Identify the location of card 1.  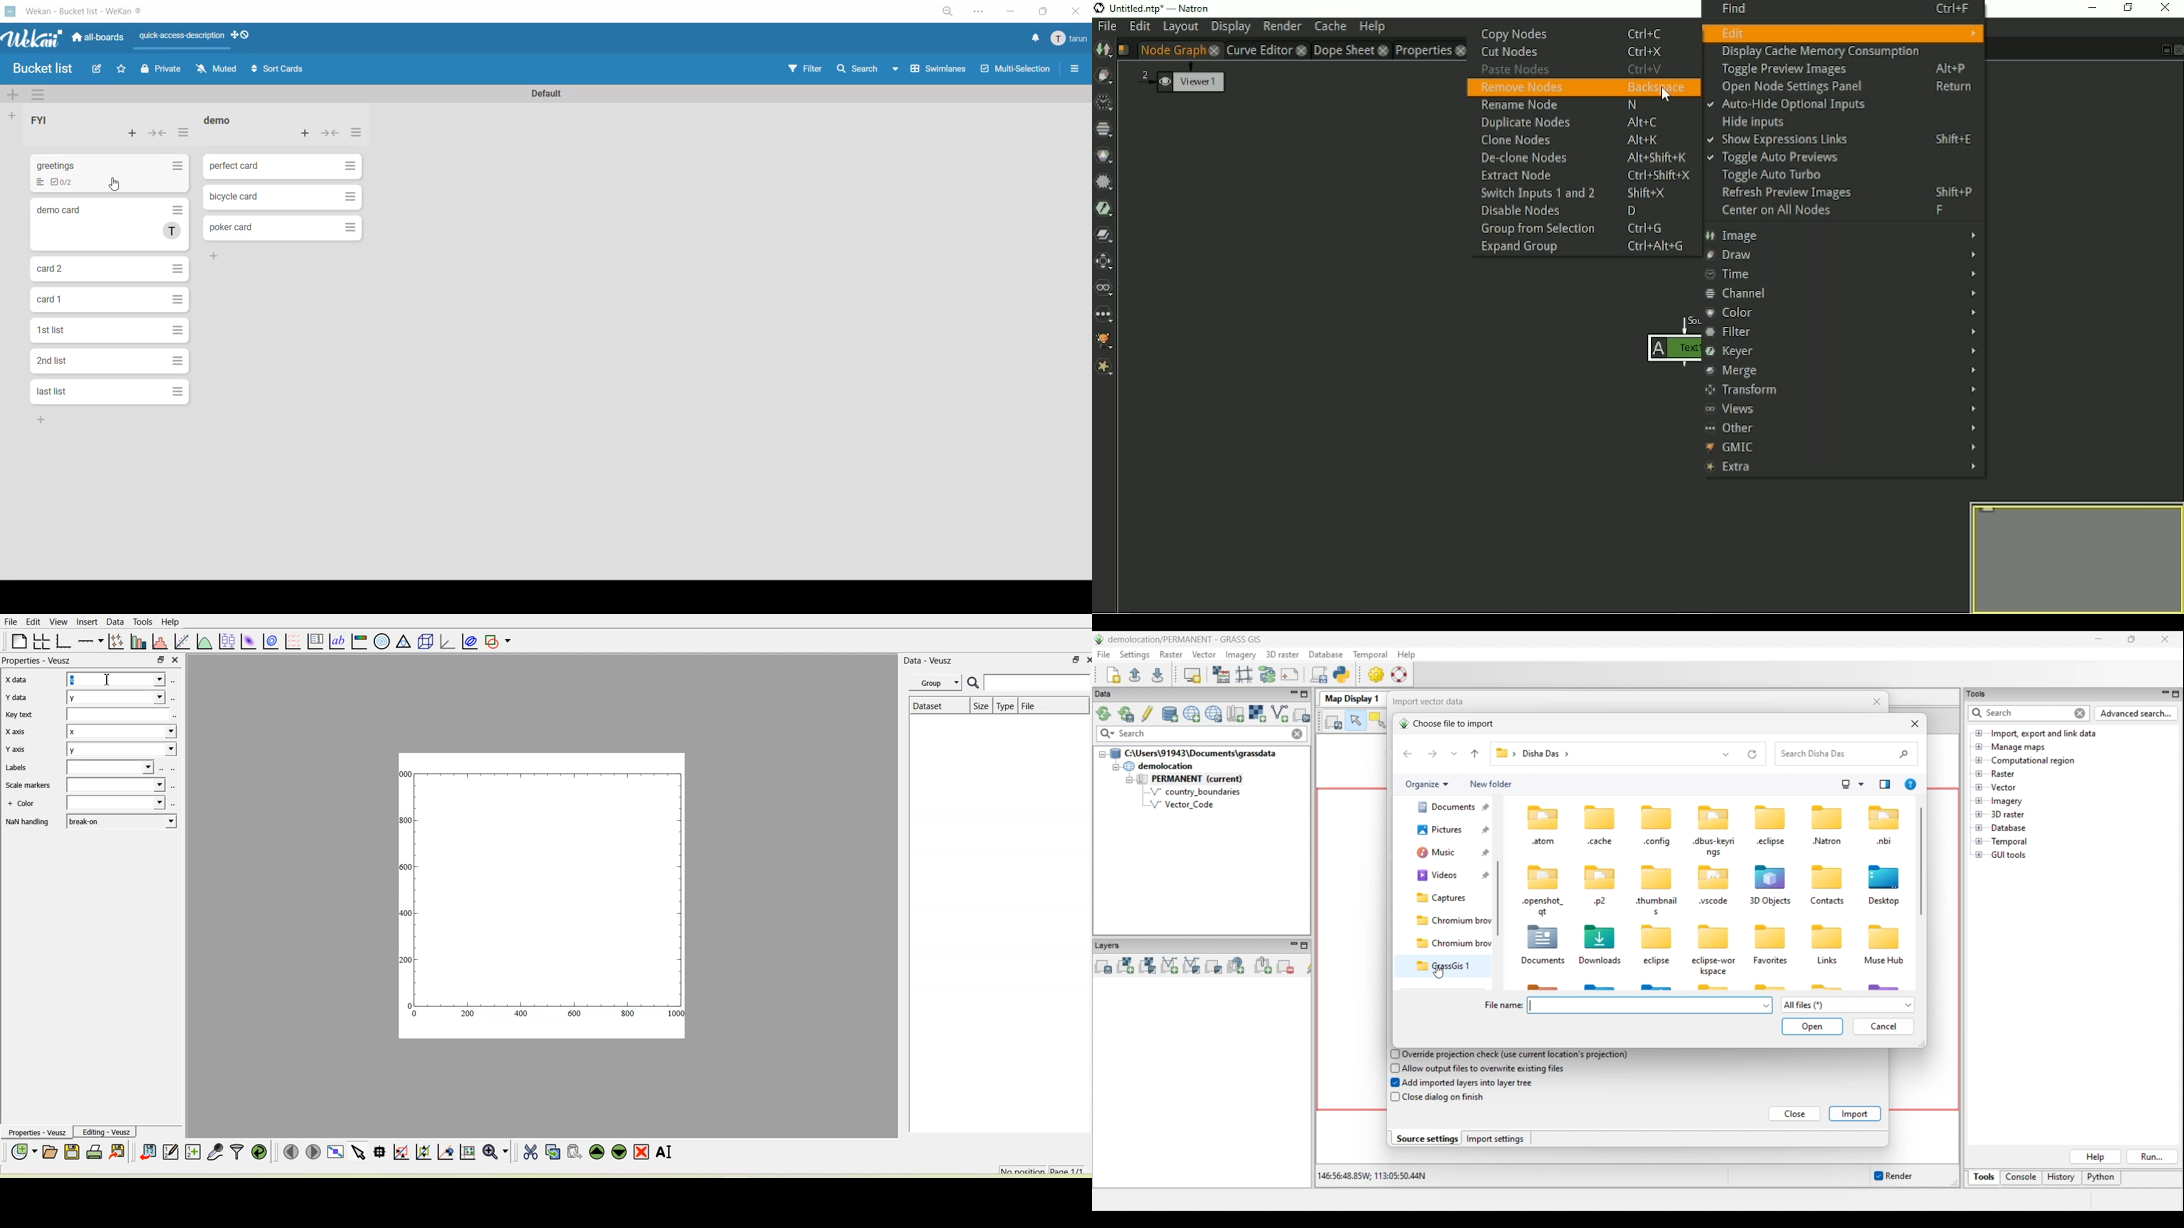
(282, 167).